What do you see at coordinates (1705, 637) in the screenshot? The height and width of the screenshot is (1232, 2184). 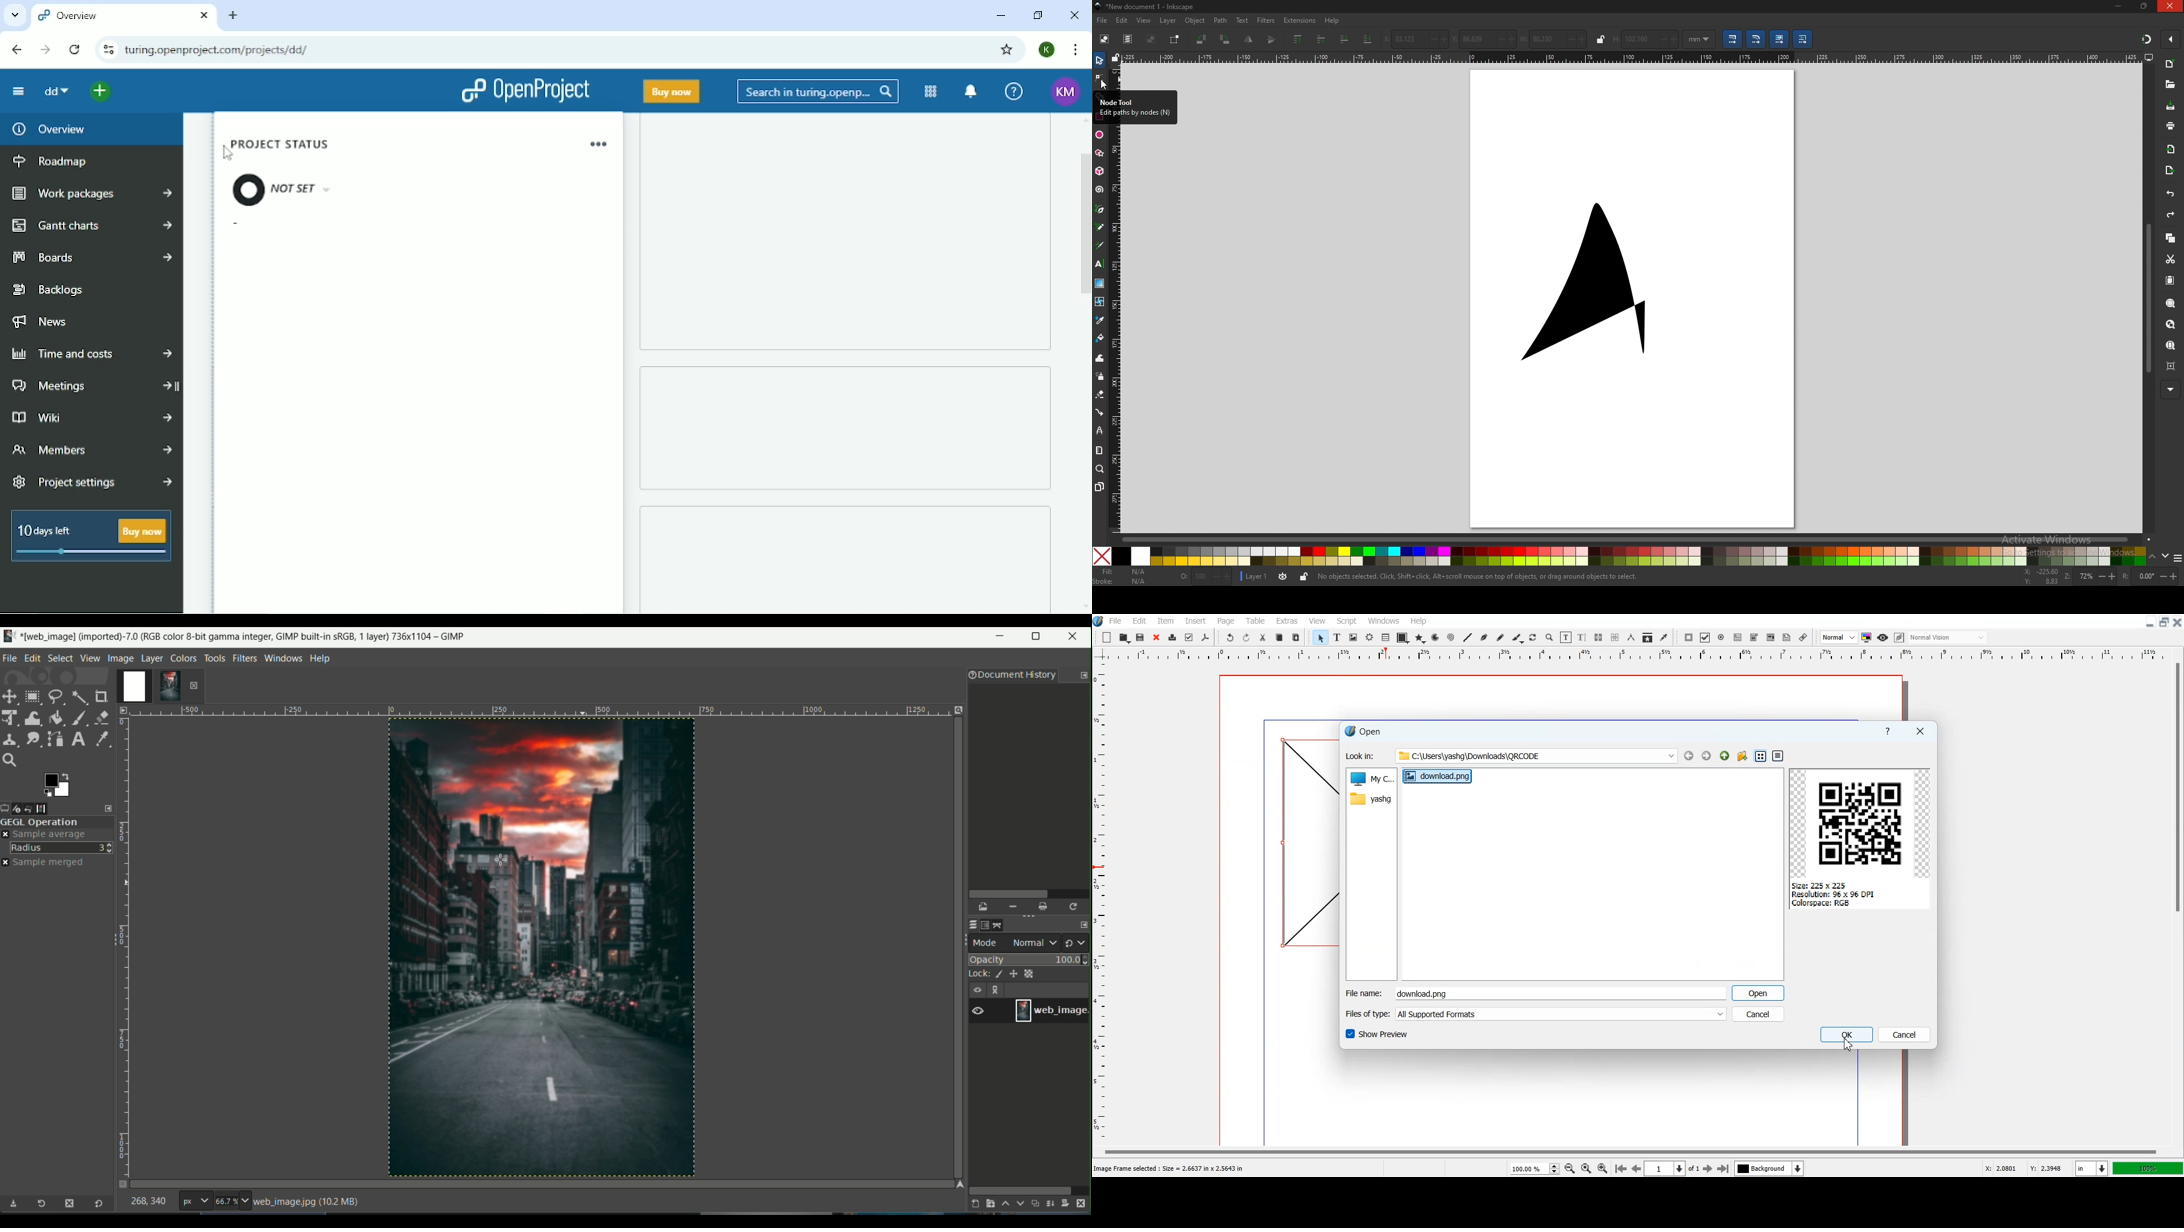 I see `PDF Check Box` at bounding box center [1705, 637].